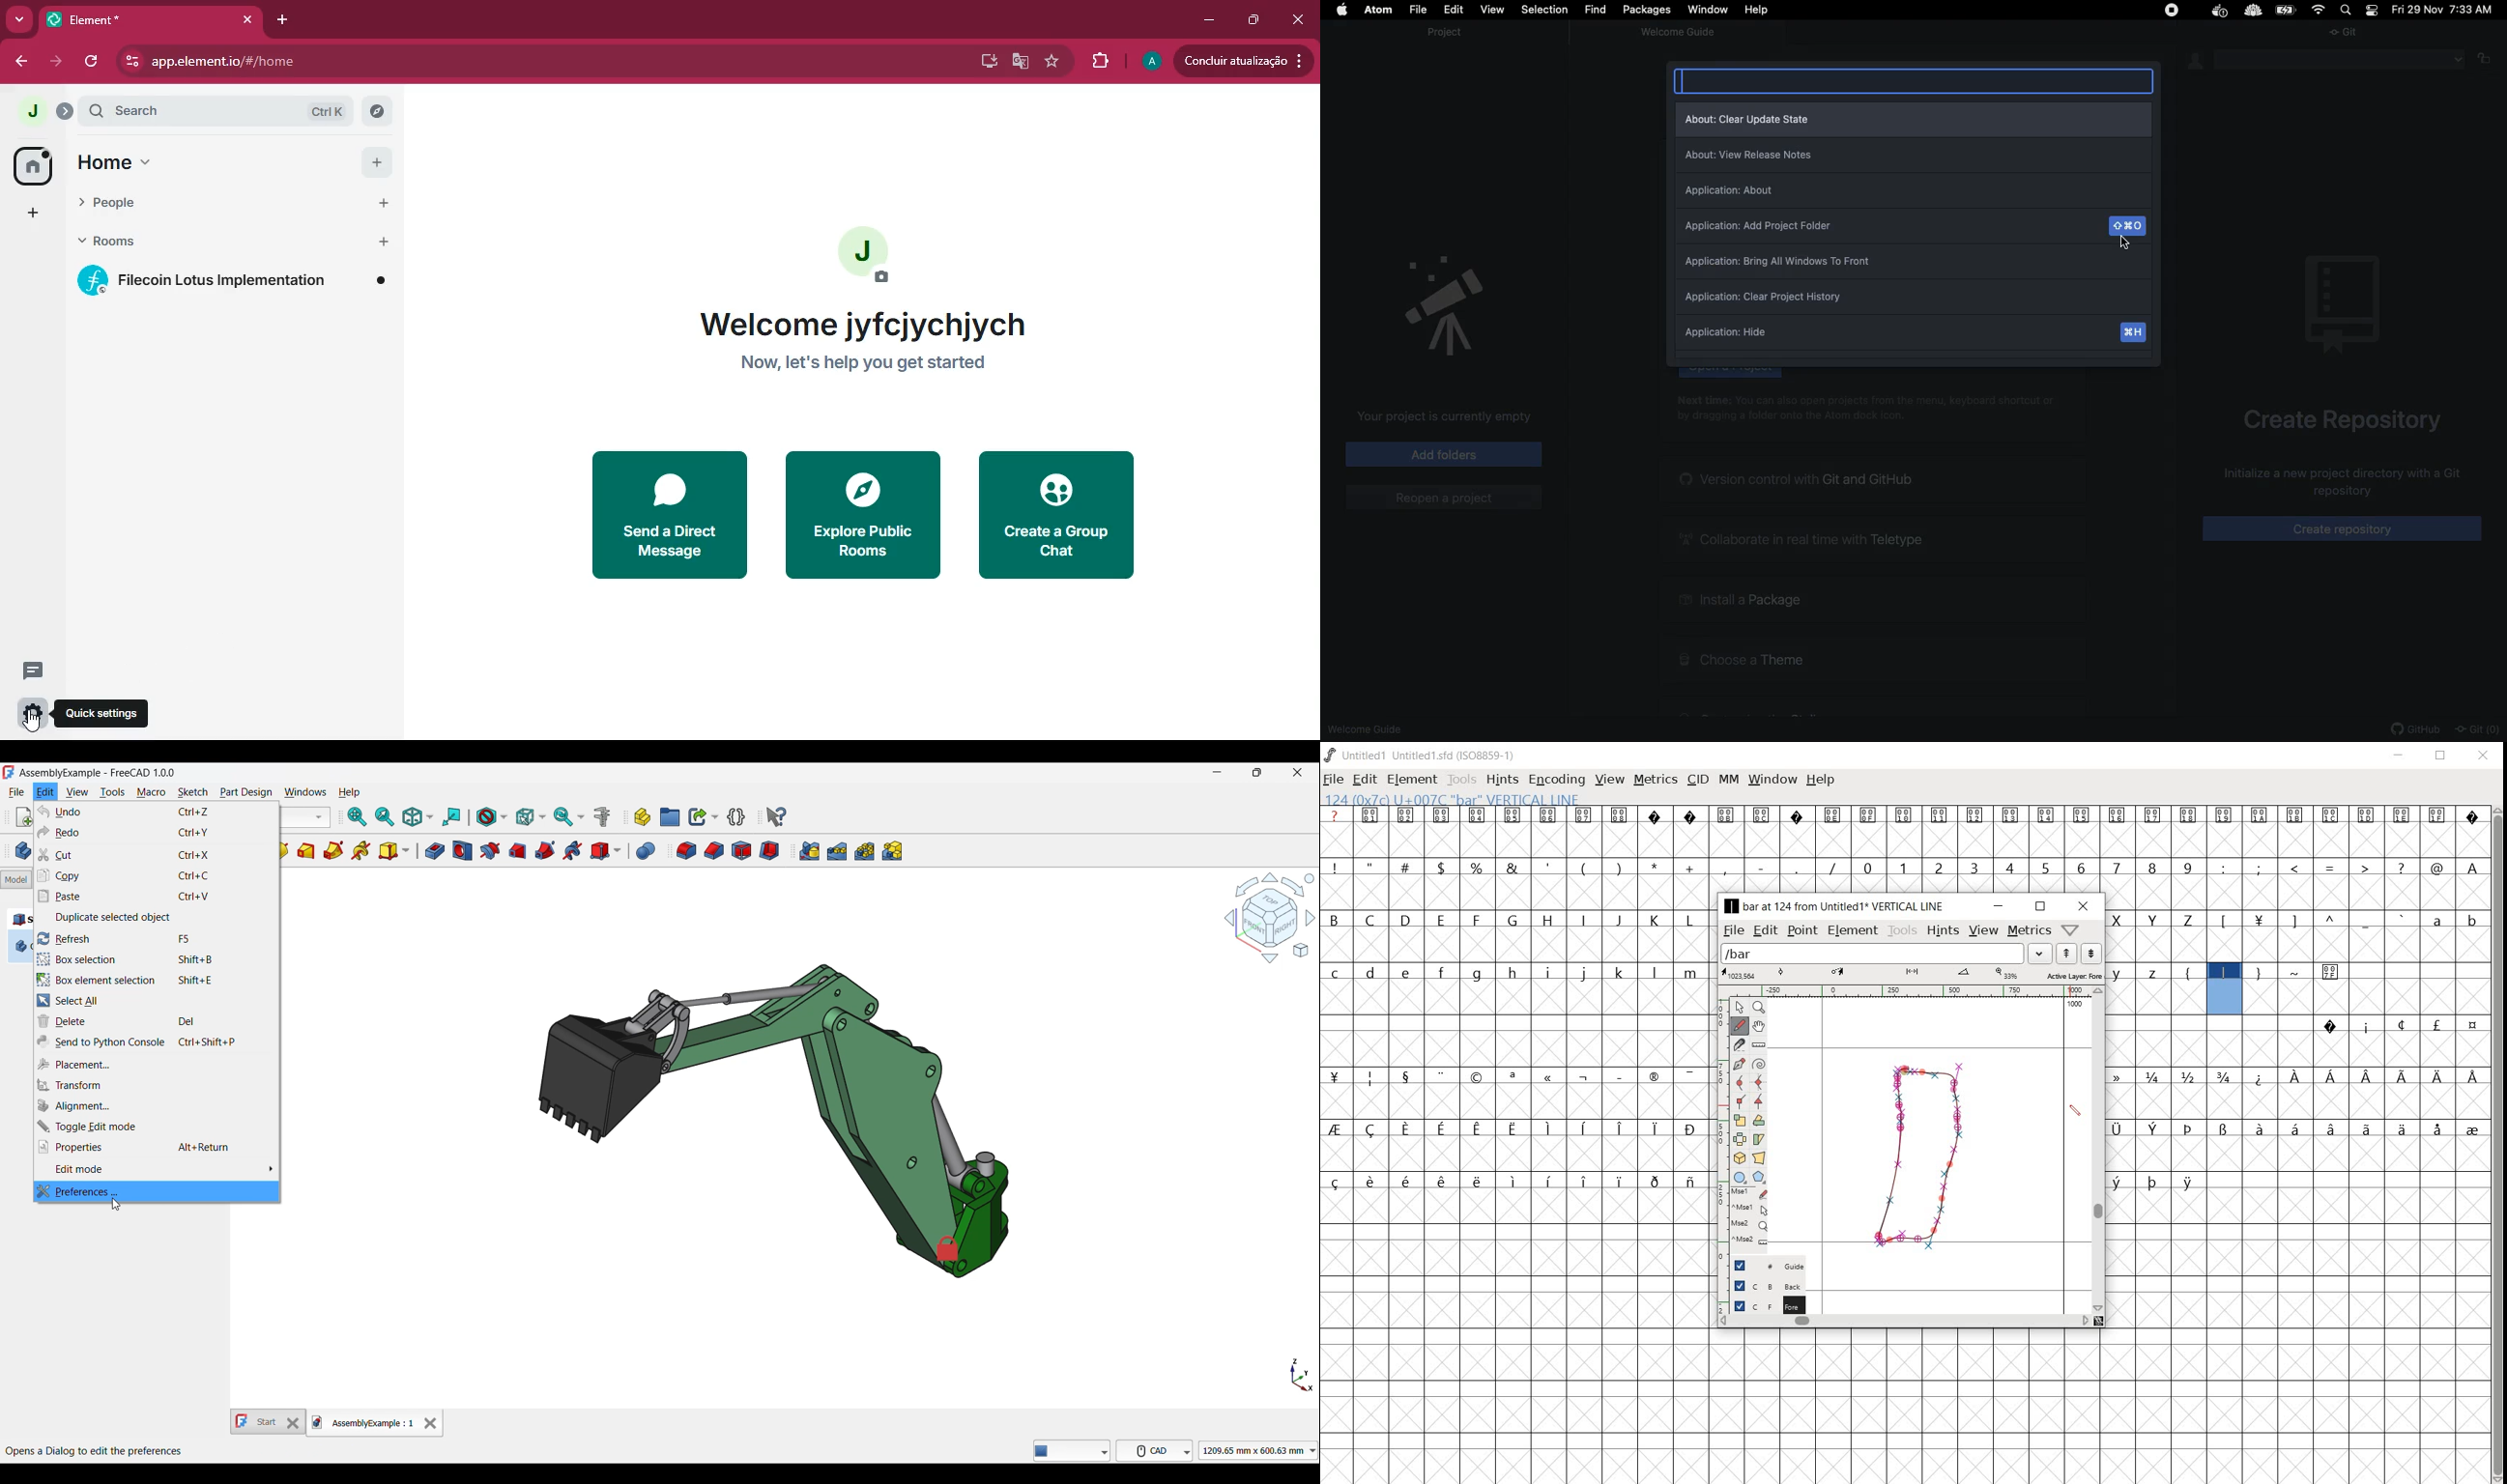  What do you see at coordinates (2344, 529) in the screenshot?
I see `Create repository ` at bounding box center [2344, 529].